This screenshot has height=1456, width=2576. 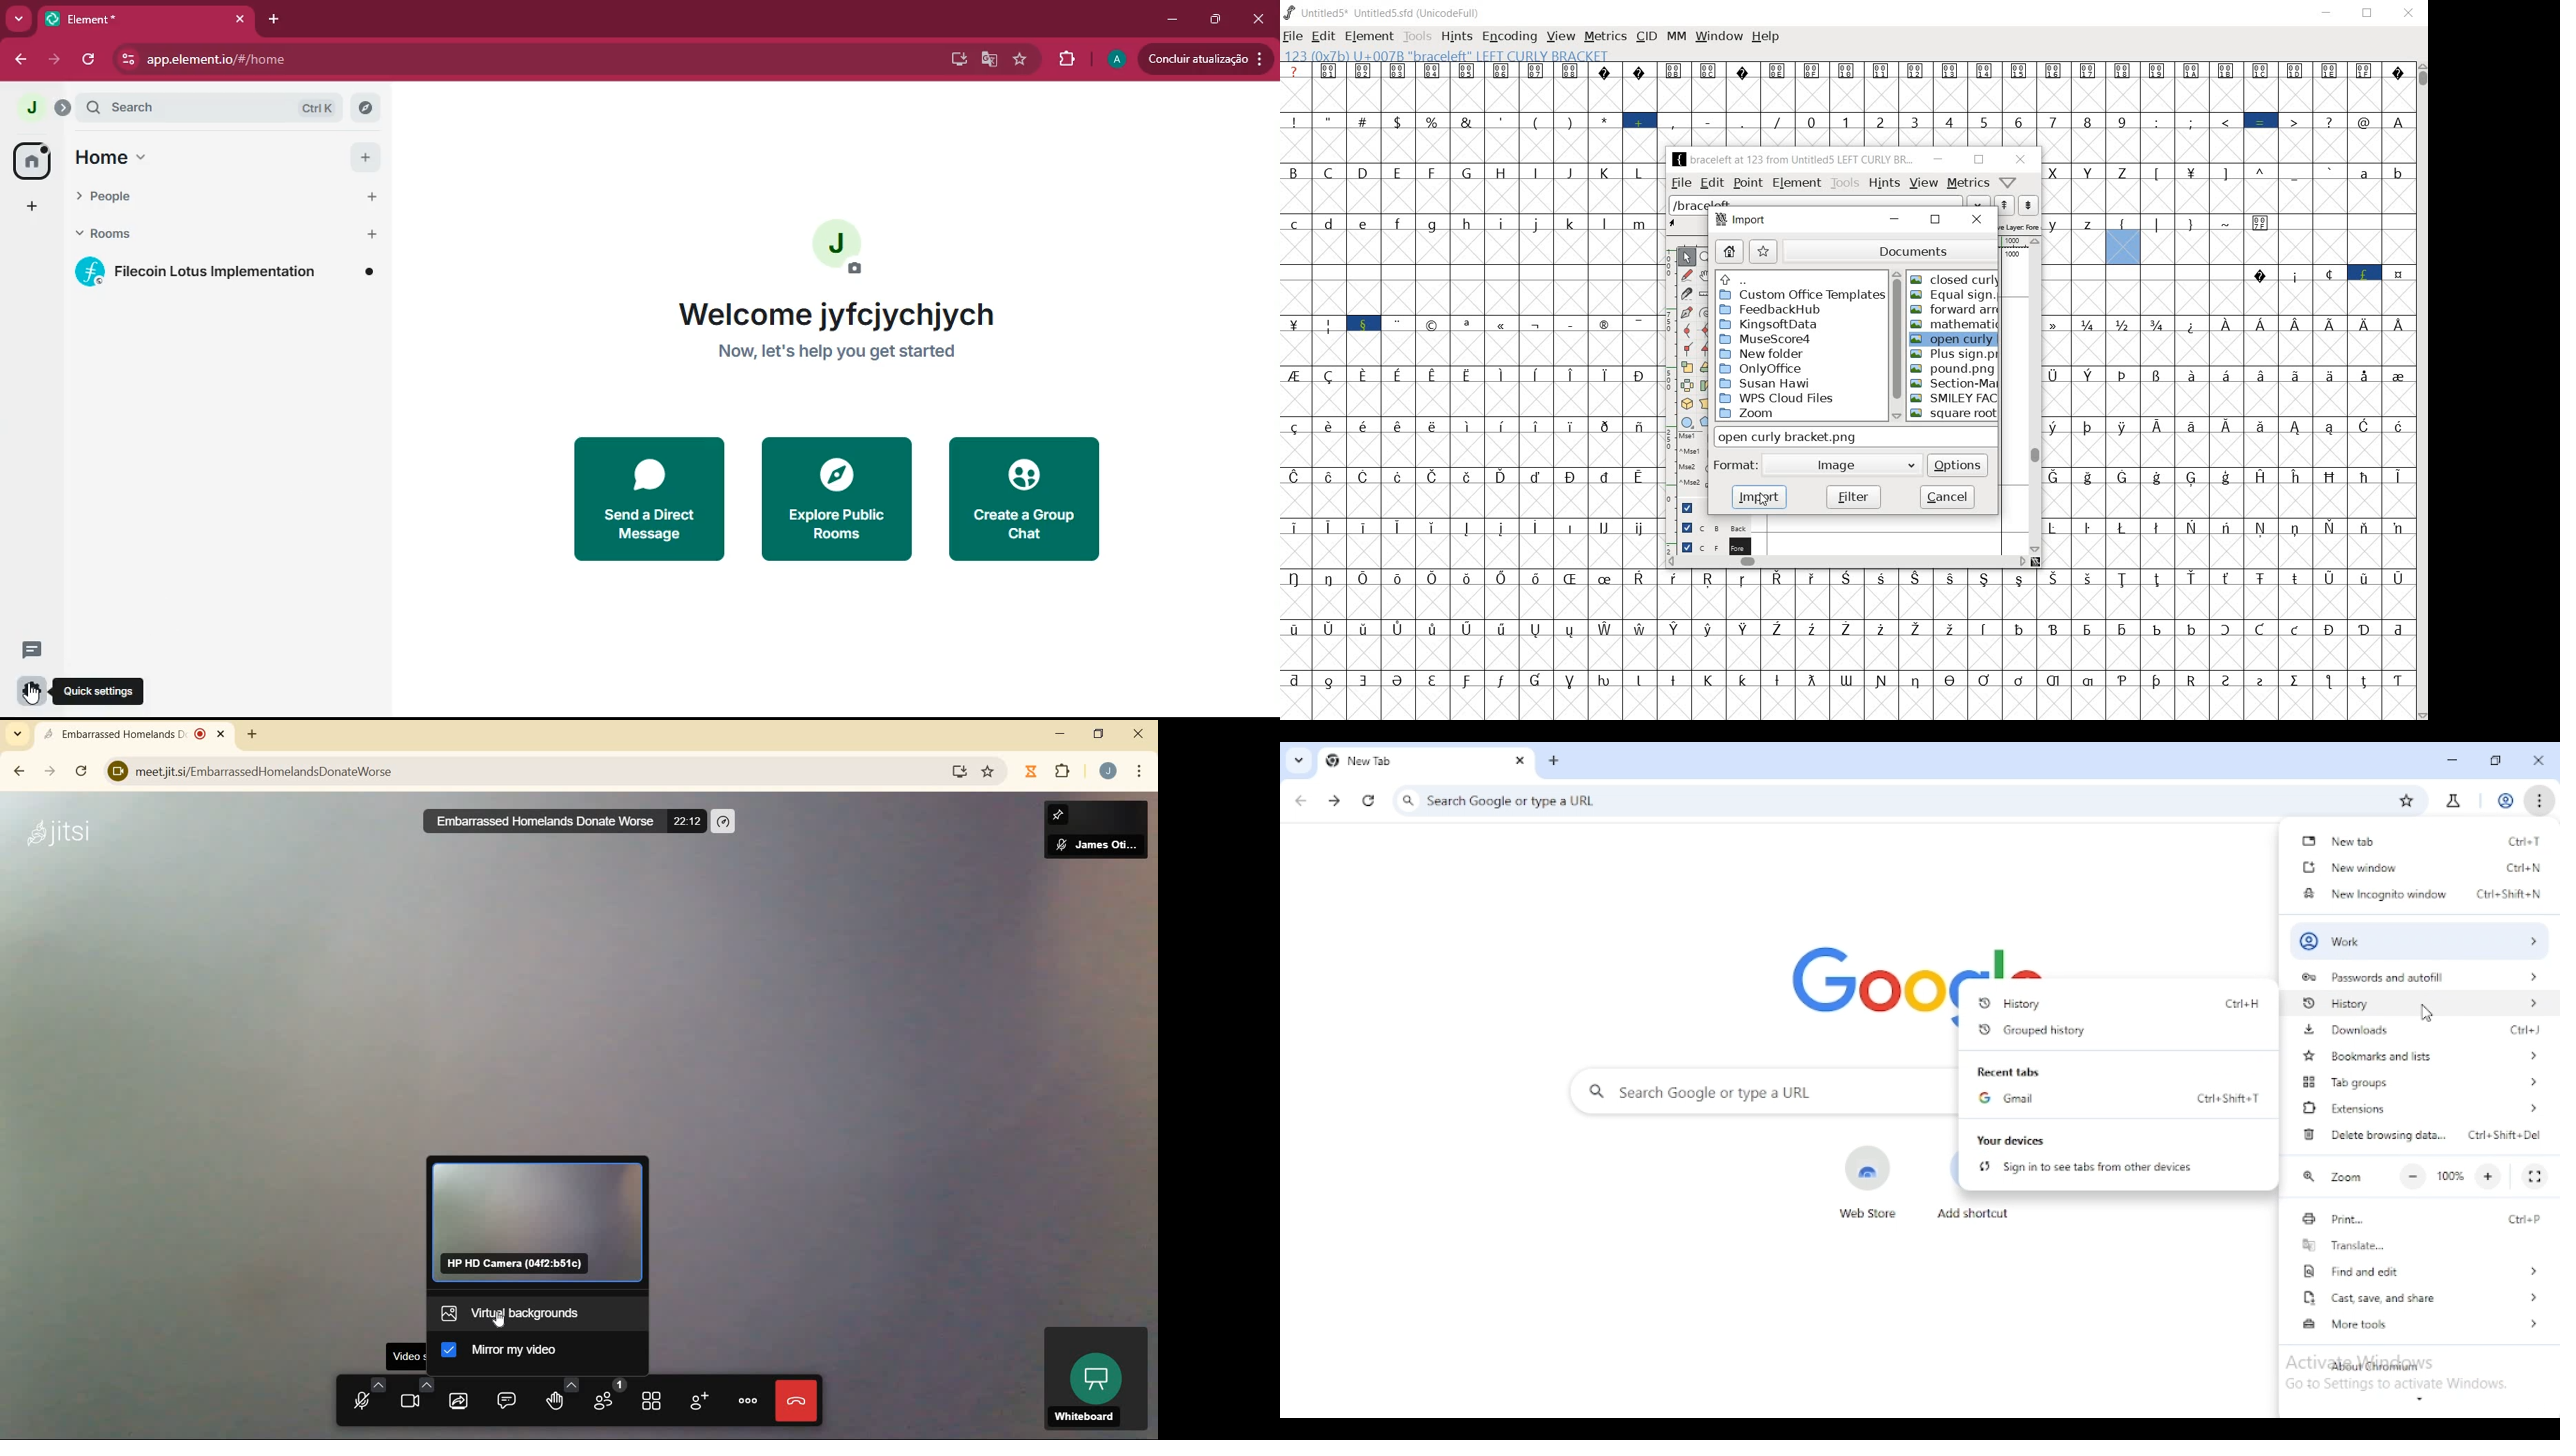 What do you see at coordinates (21, 61) in the screenshot?
I see `back` at bounding box center [21, 61].